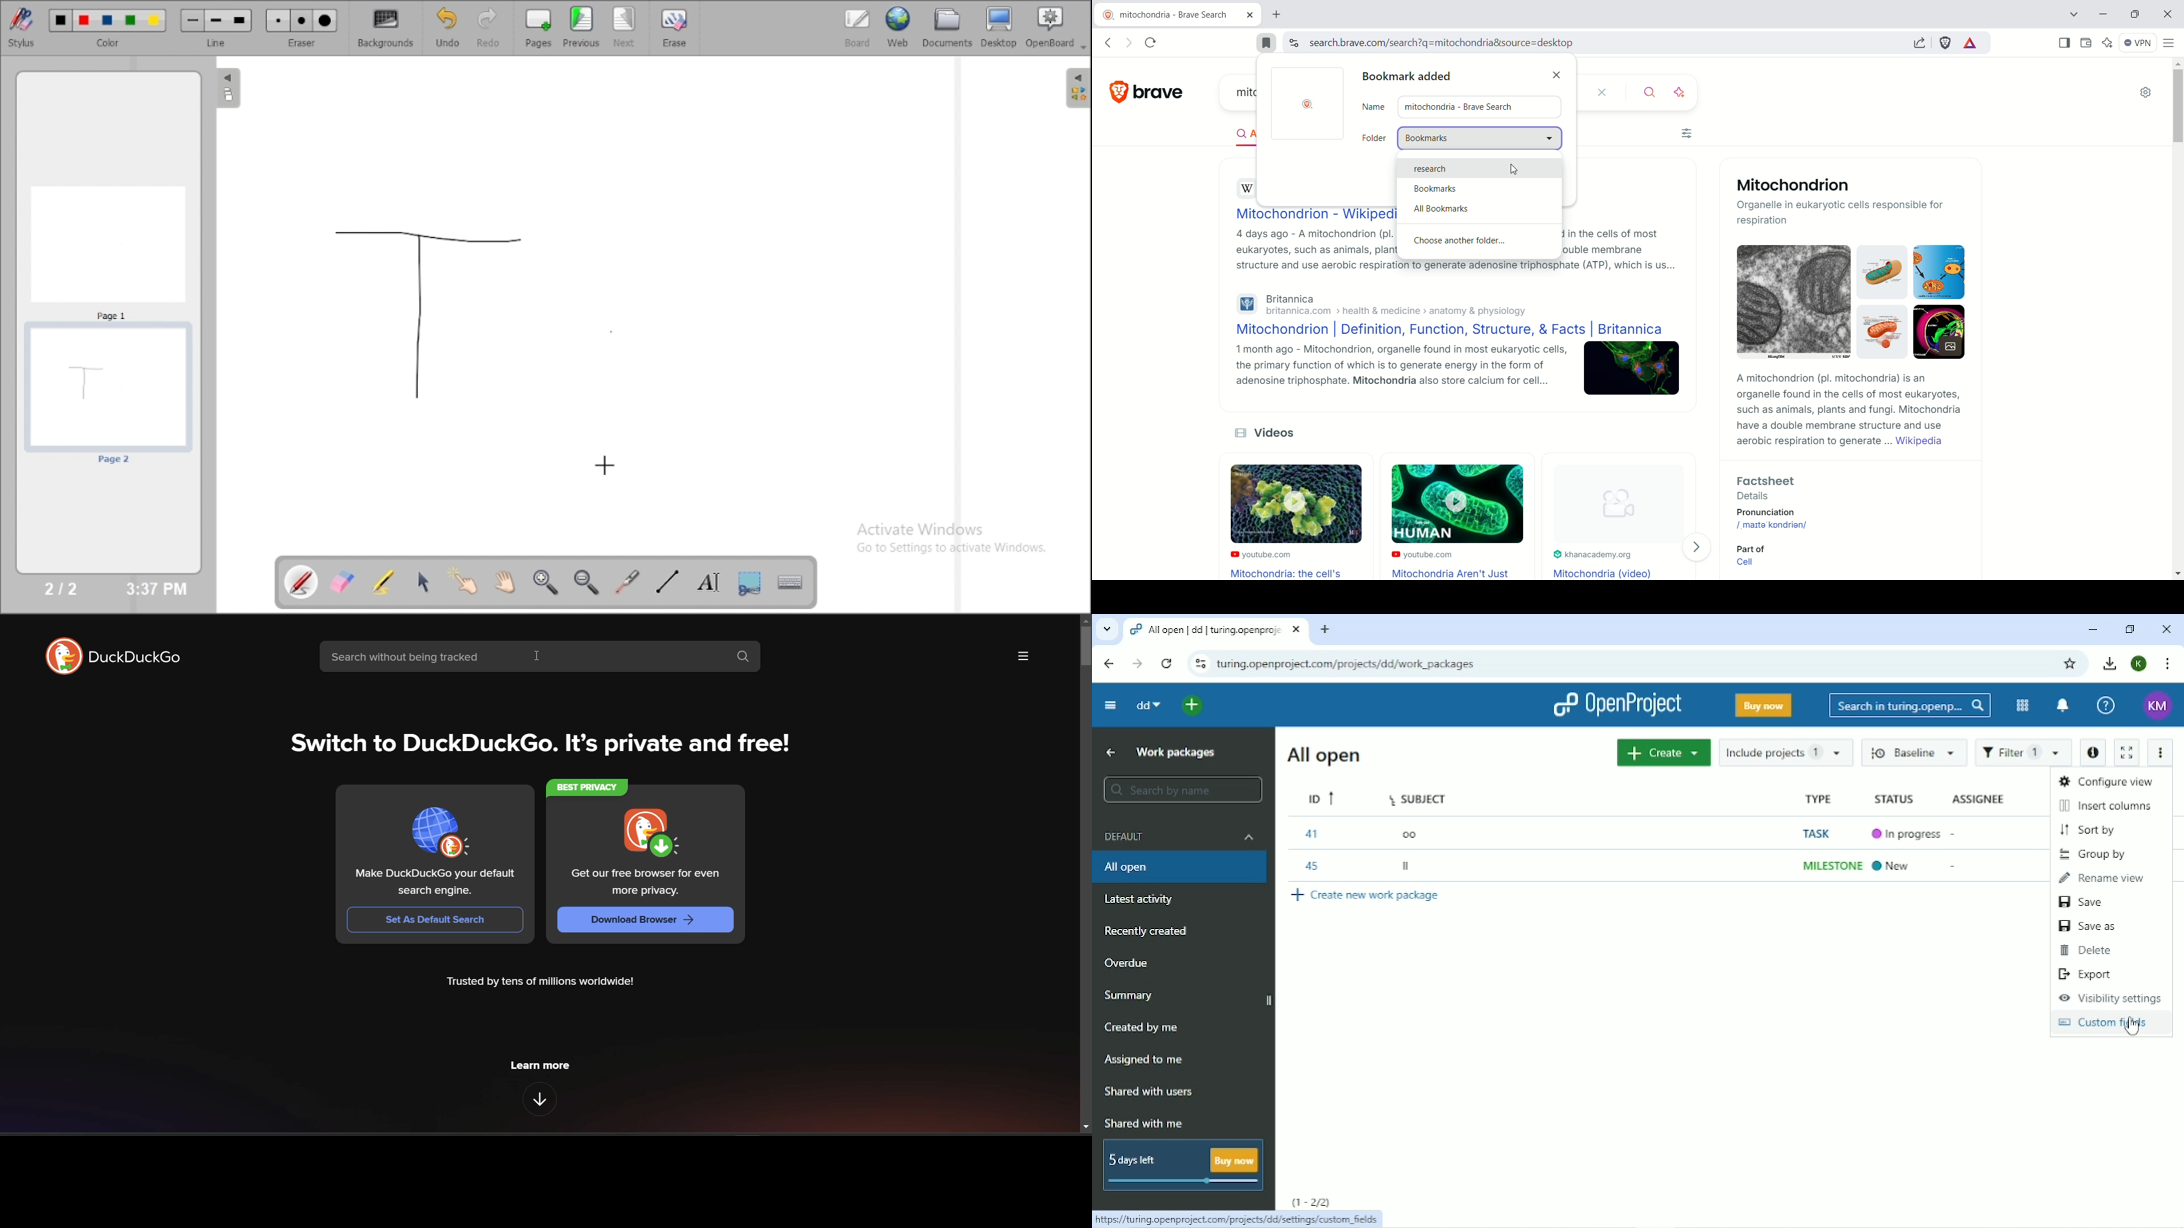 The width and height of the screenshot is (2184, 1232). What do you see at coordinates (1275, 433) in the screenshot?
I see `Videos` at bounding box center [1275, 433].